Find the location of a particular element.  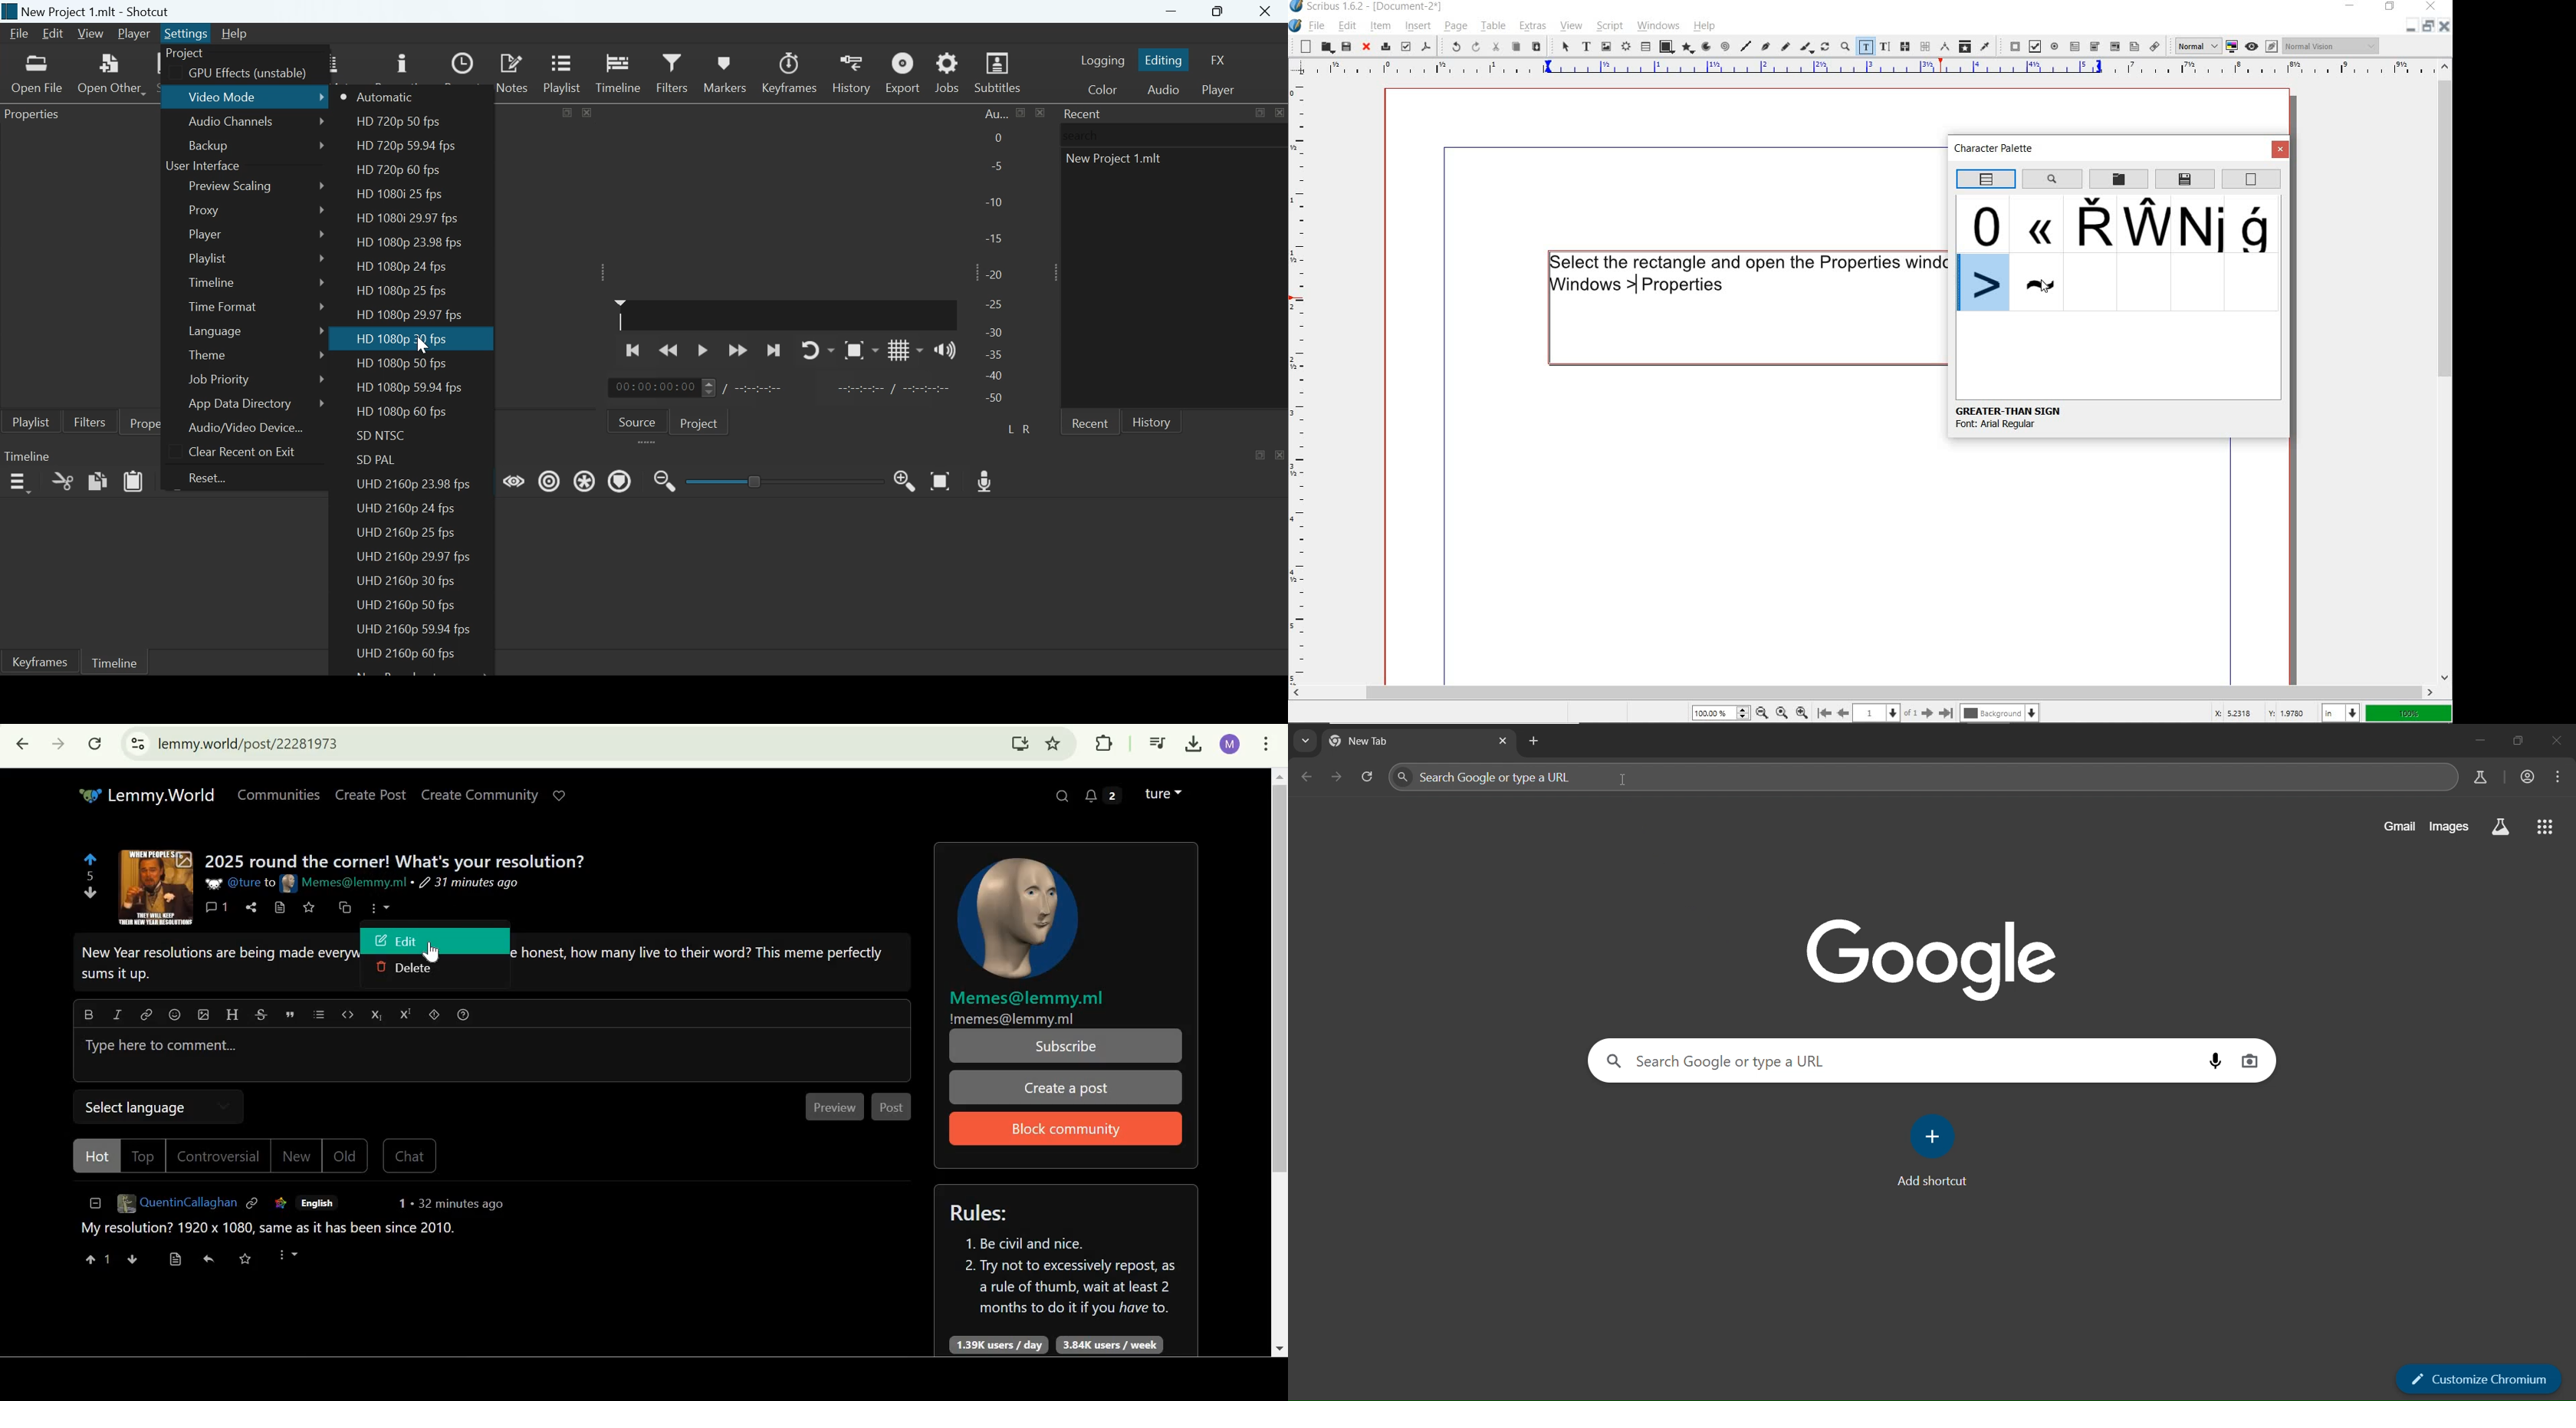

Markers is located at coordinates (724, 72).